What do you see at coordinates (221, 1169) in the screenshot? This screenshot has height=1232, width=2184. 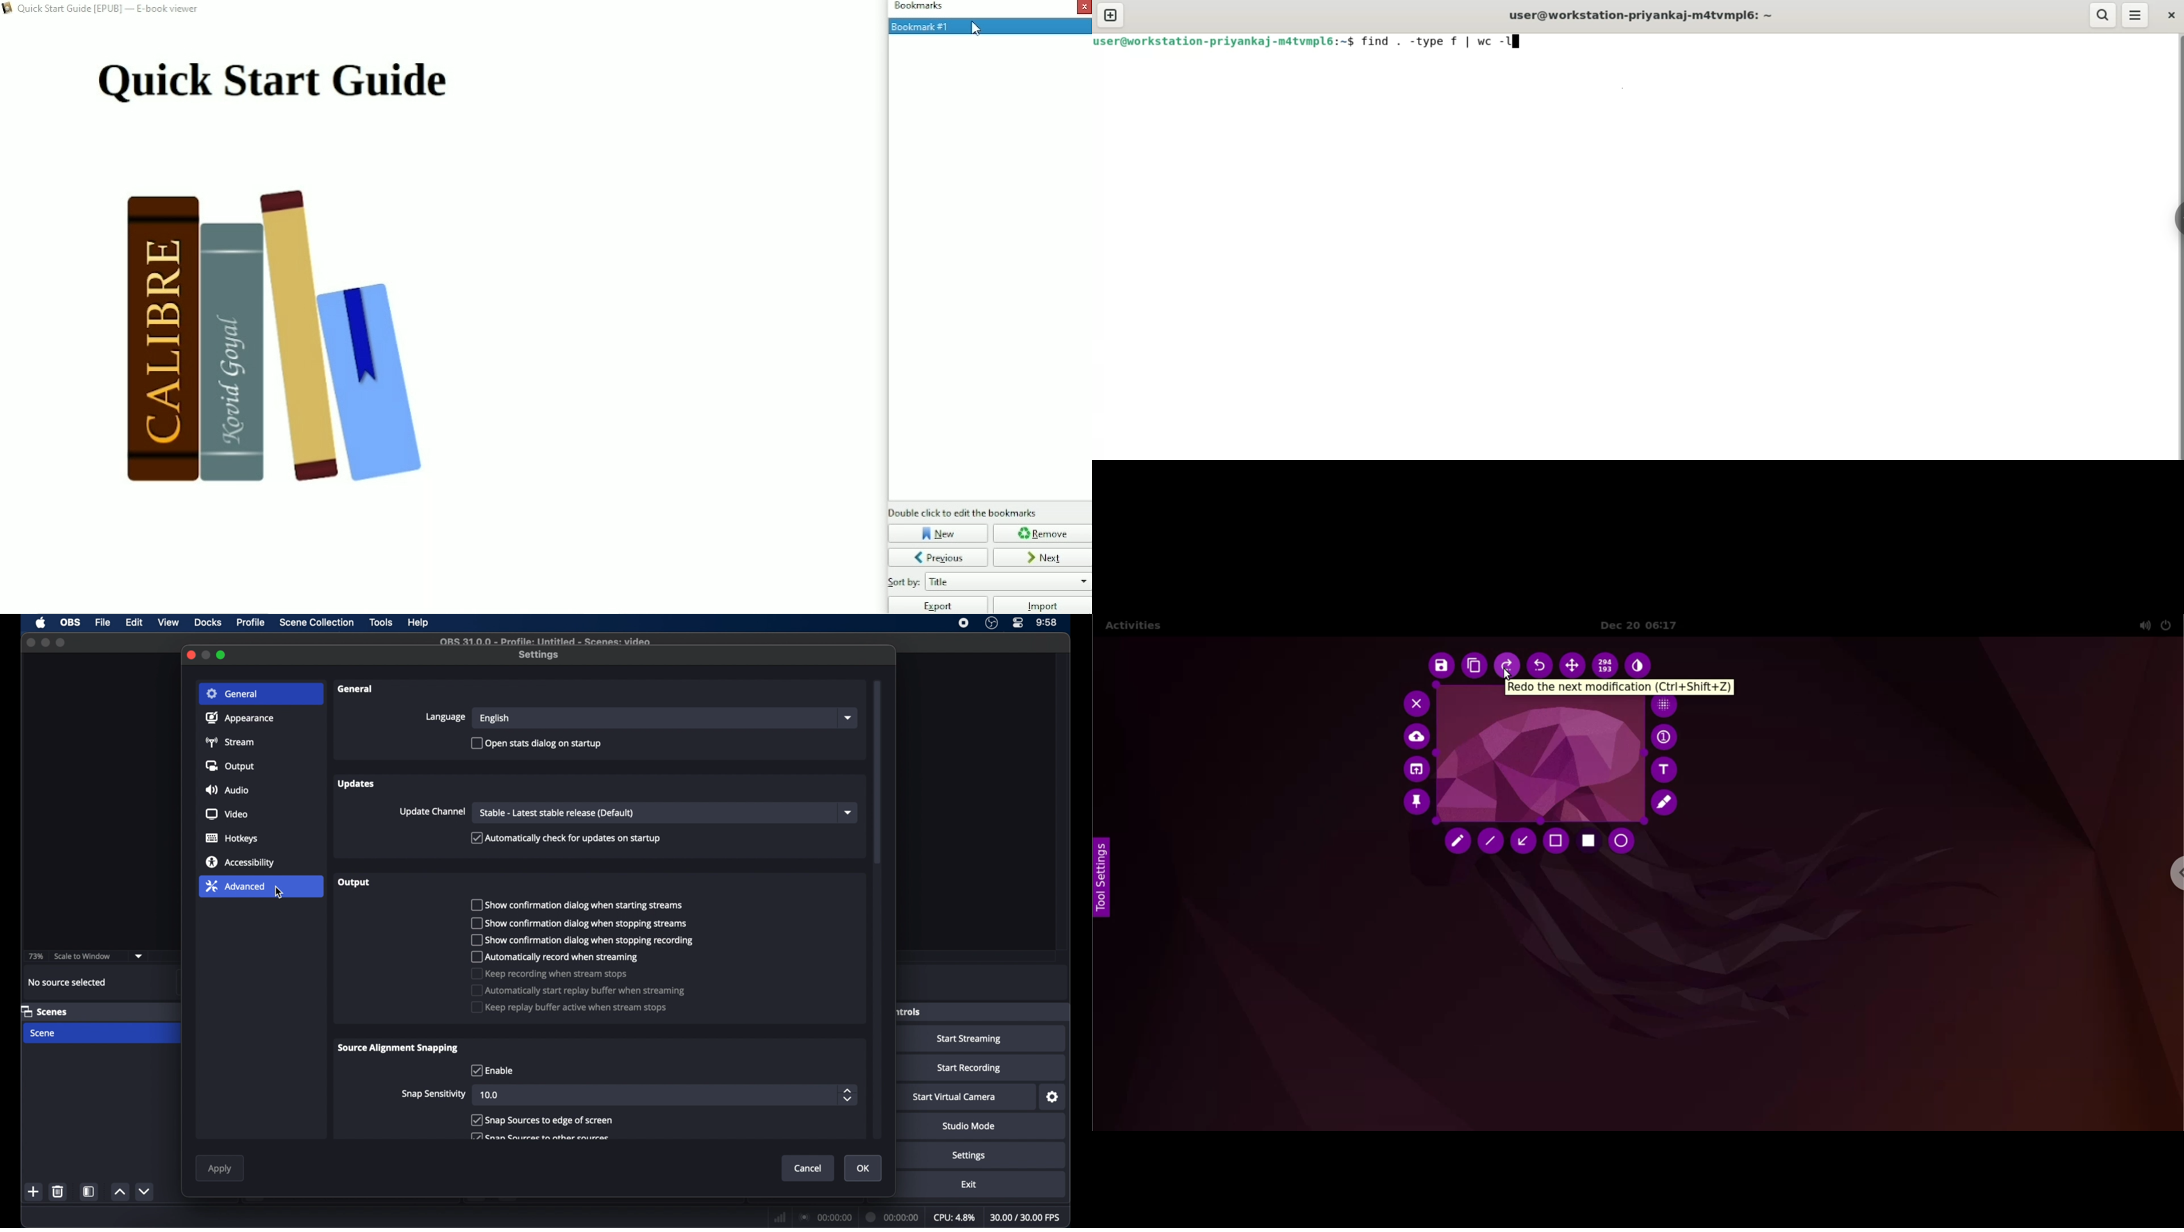 I see `apply` at bounding box center [221, 1169].